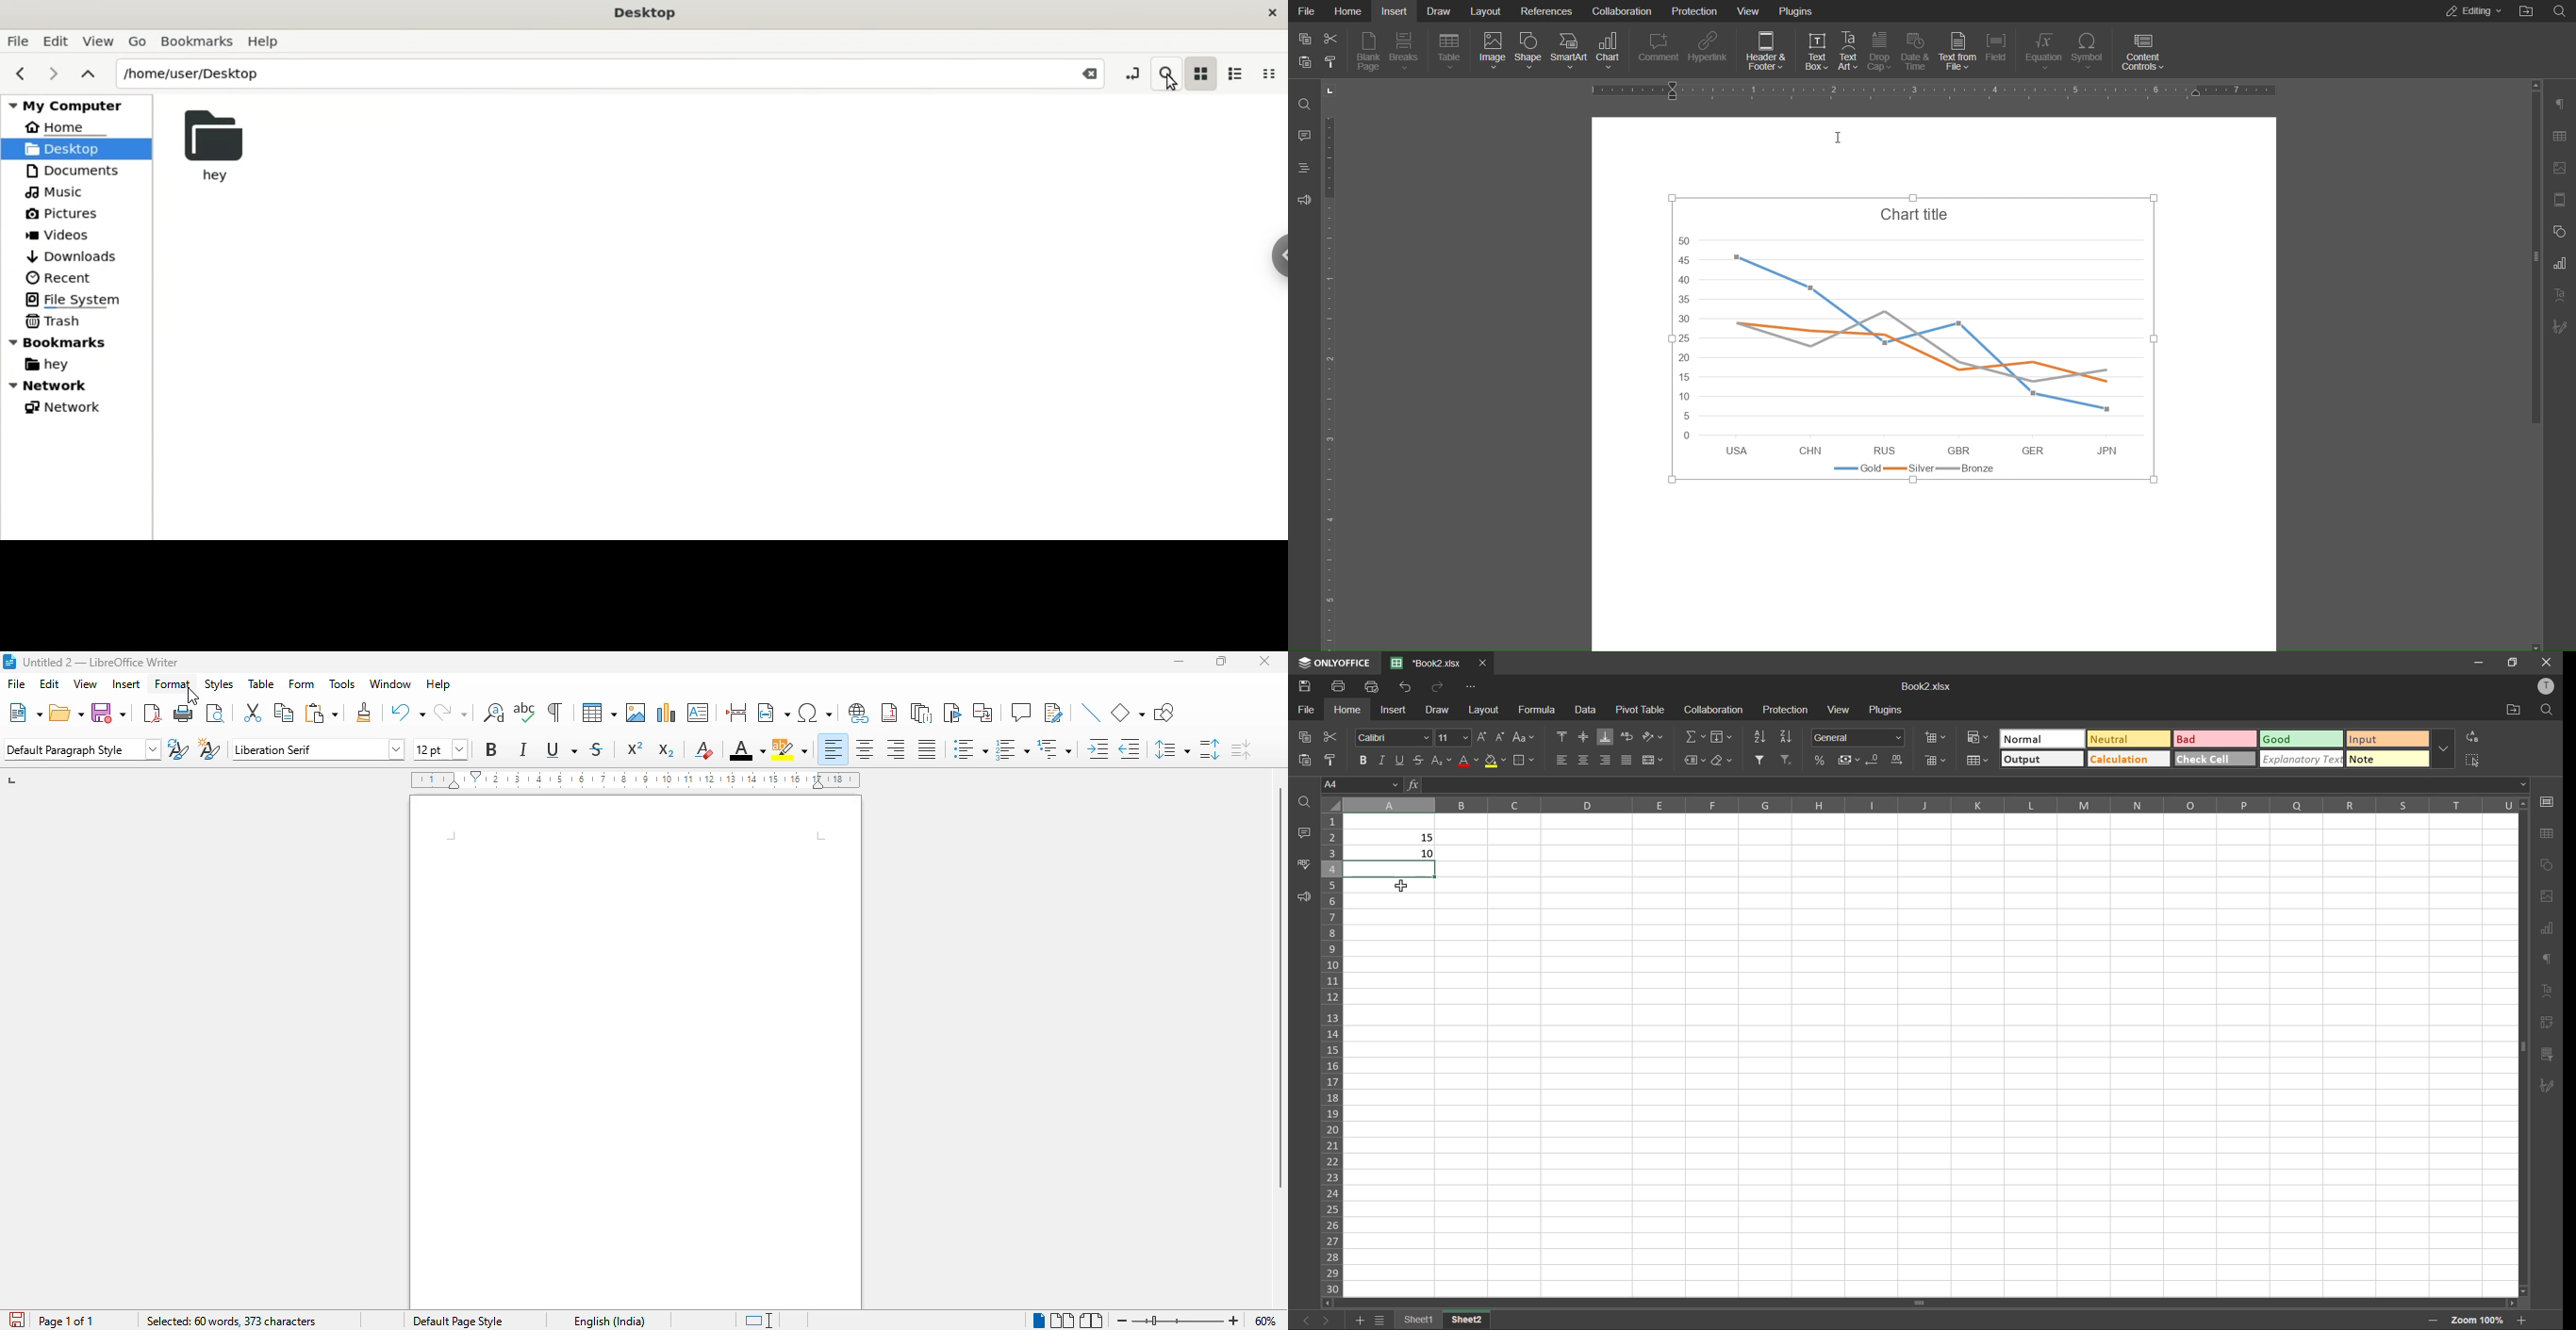 This screenshot has width=2576, height=1344. I want to click on table, so click(2547, 834).